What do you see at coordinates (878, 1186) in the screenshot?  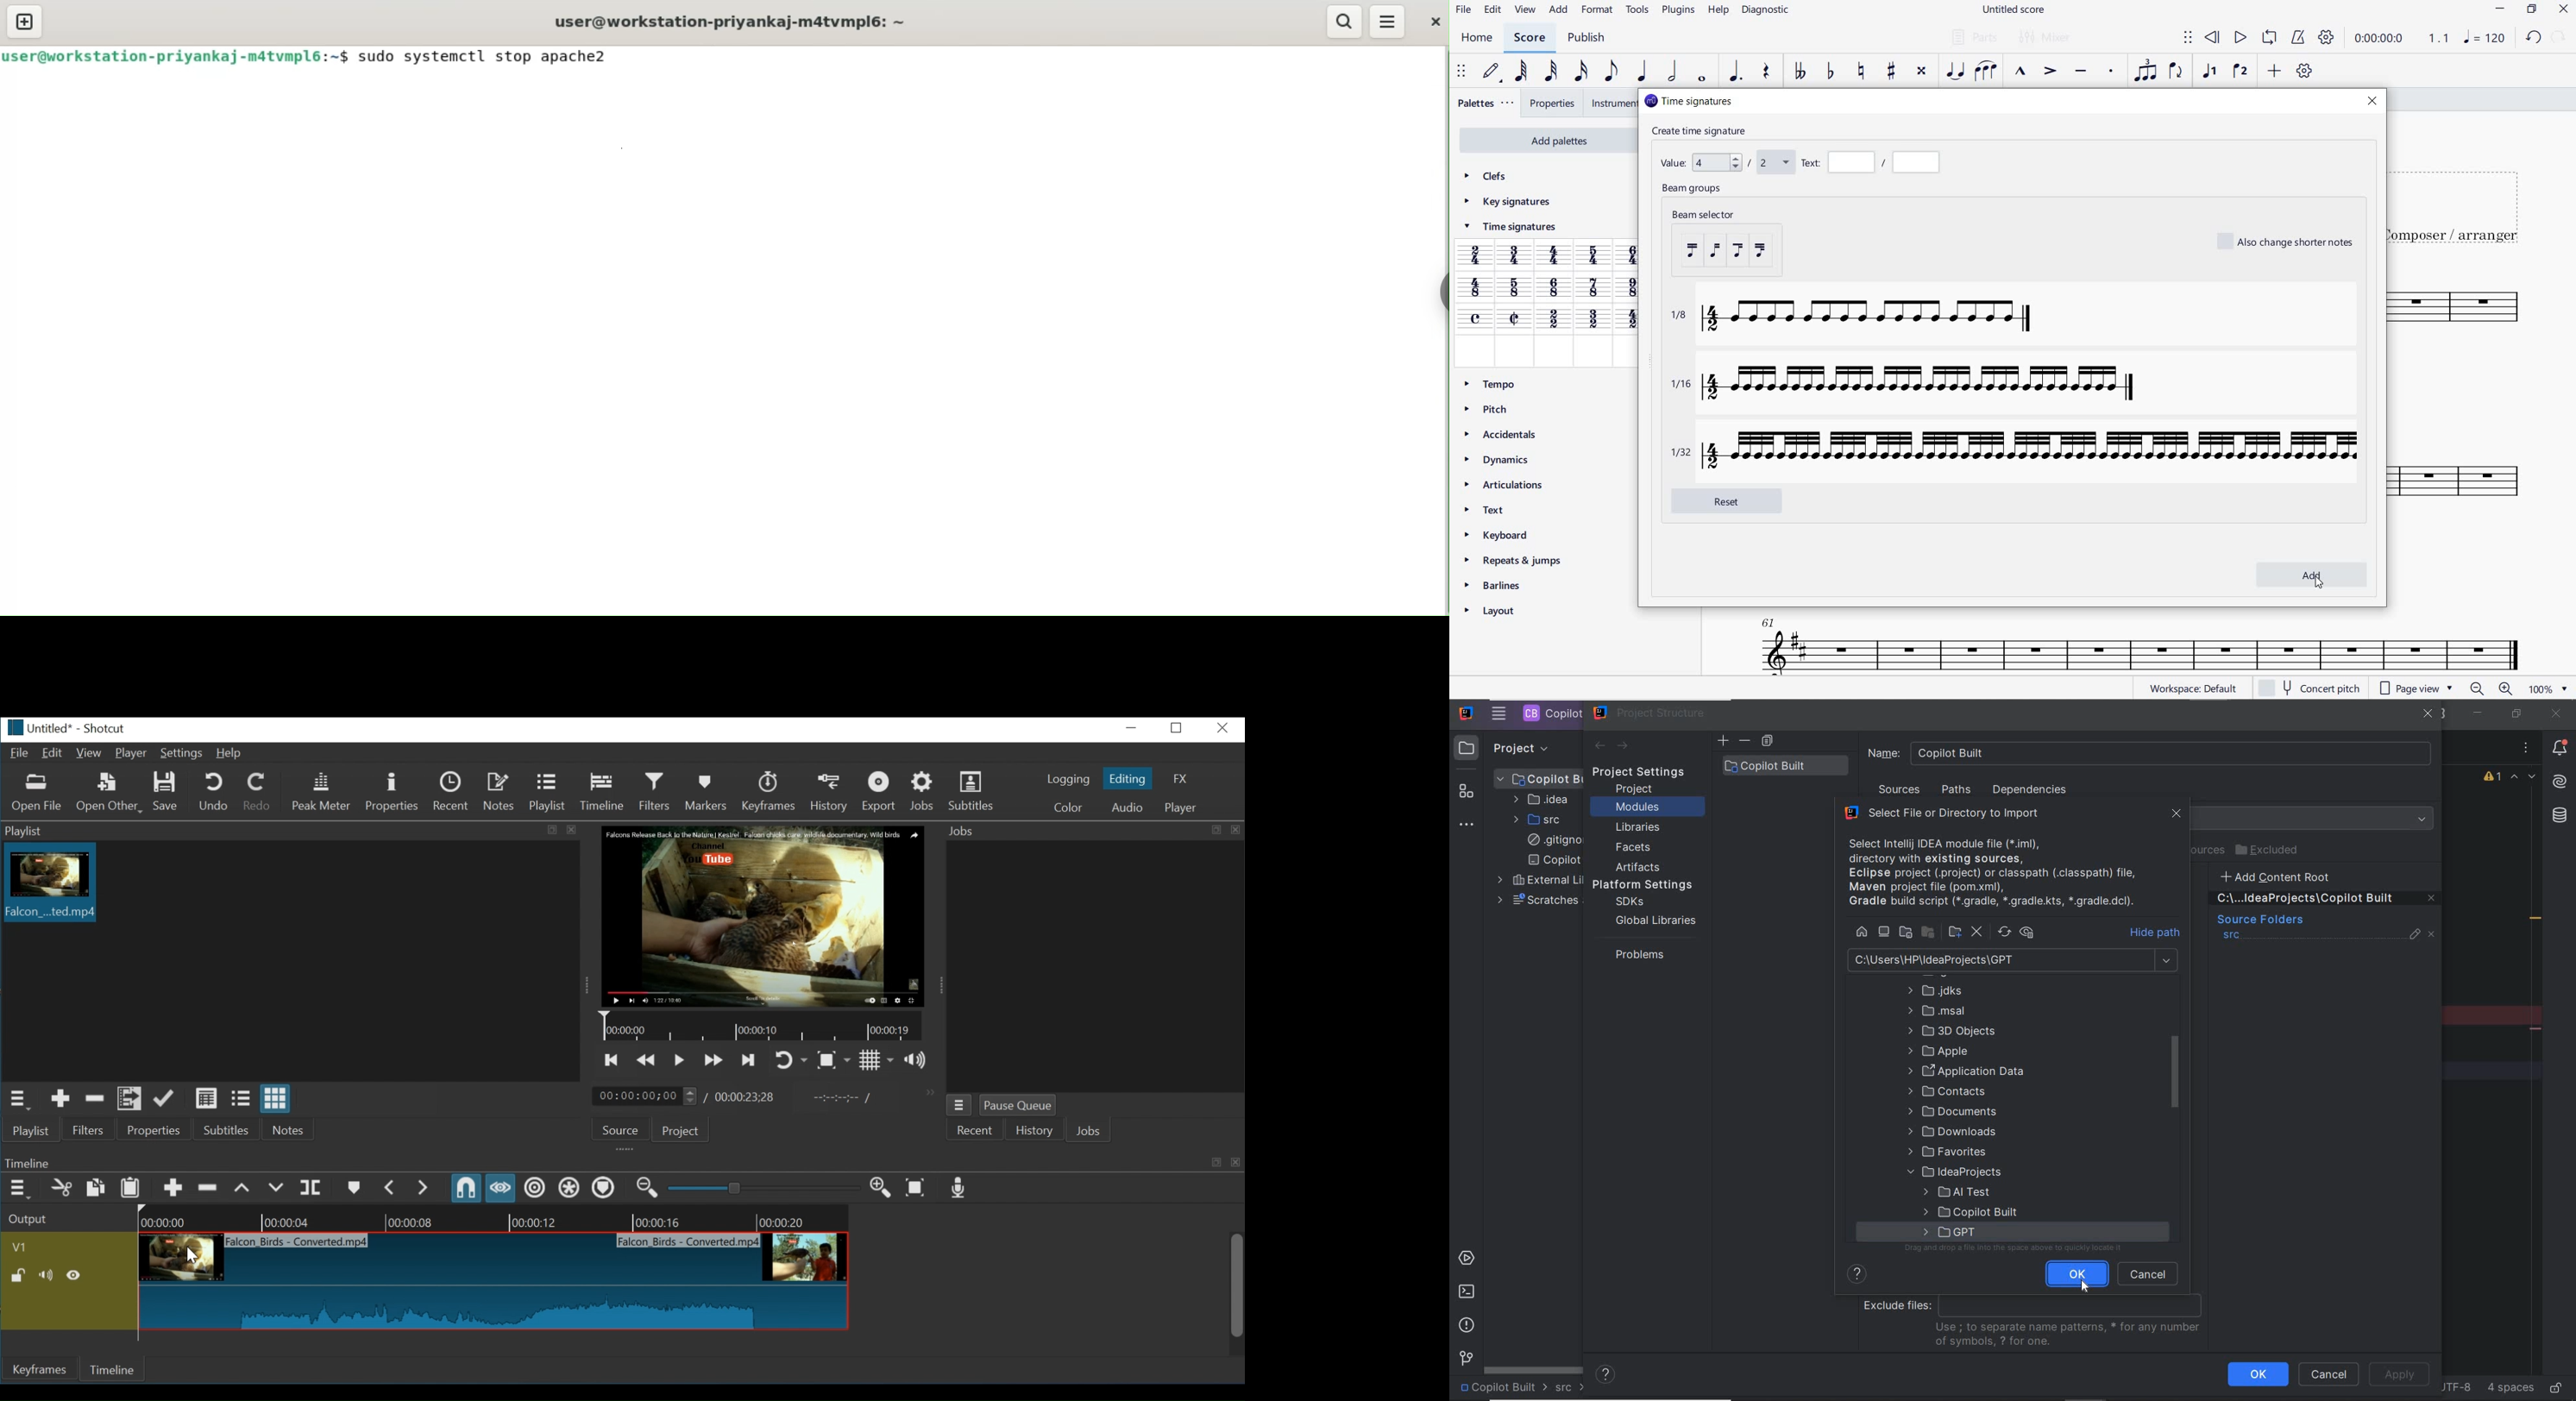 I see `Zoom keyframe in` at bounding box center [878, 1186].